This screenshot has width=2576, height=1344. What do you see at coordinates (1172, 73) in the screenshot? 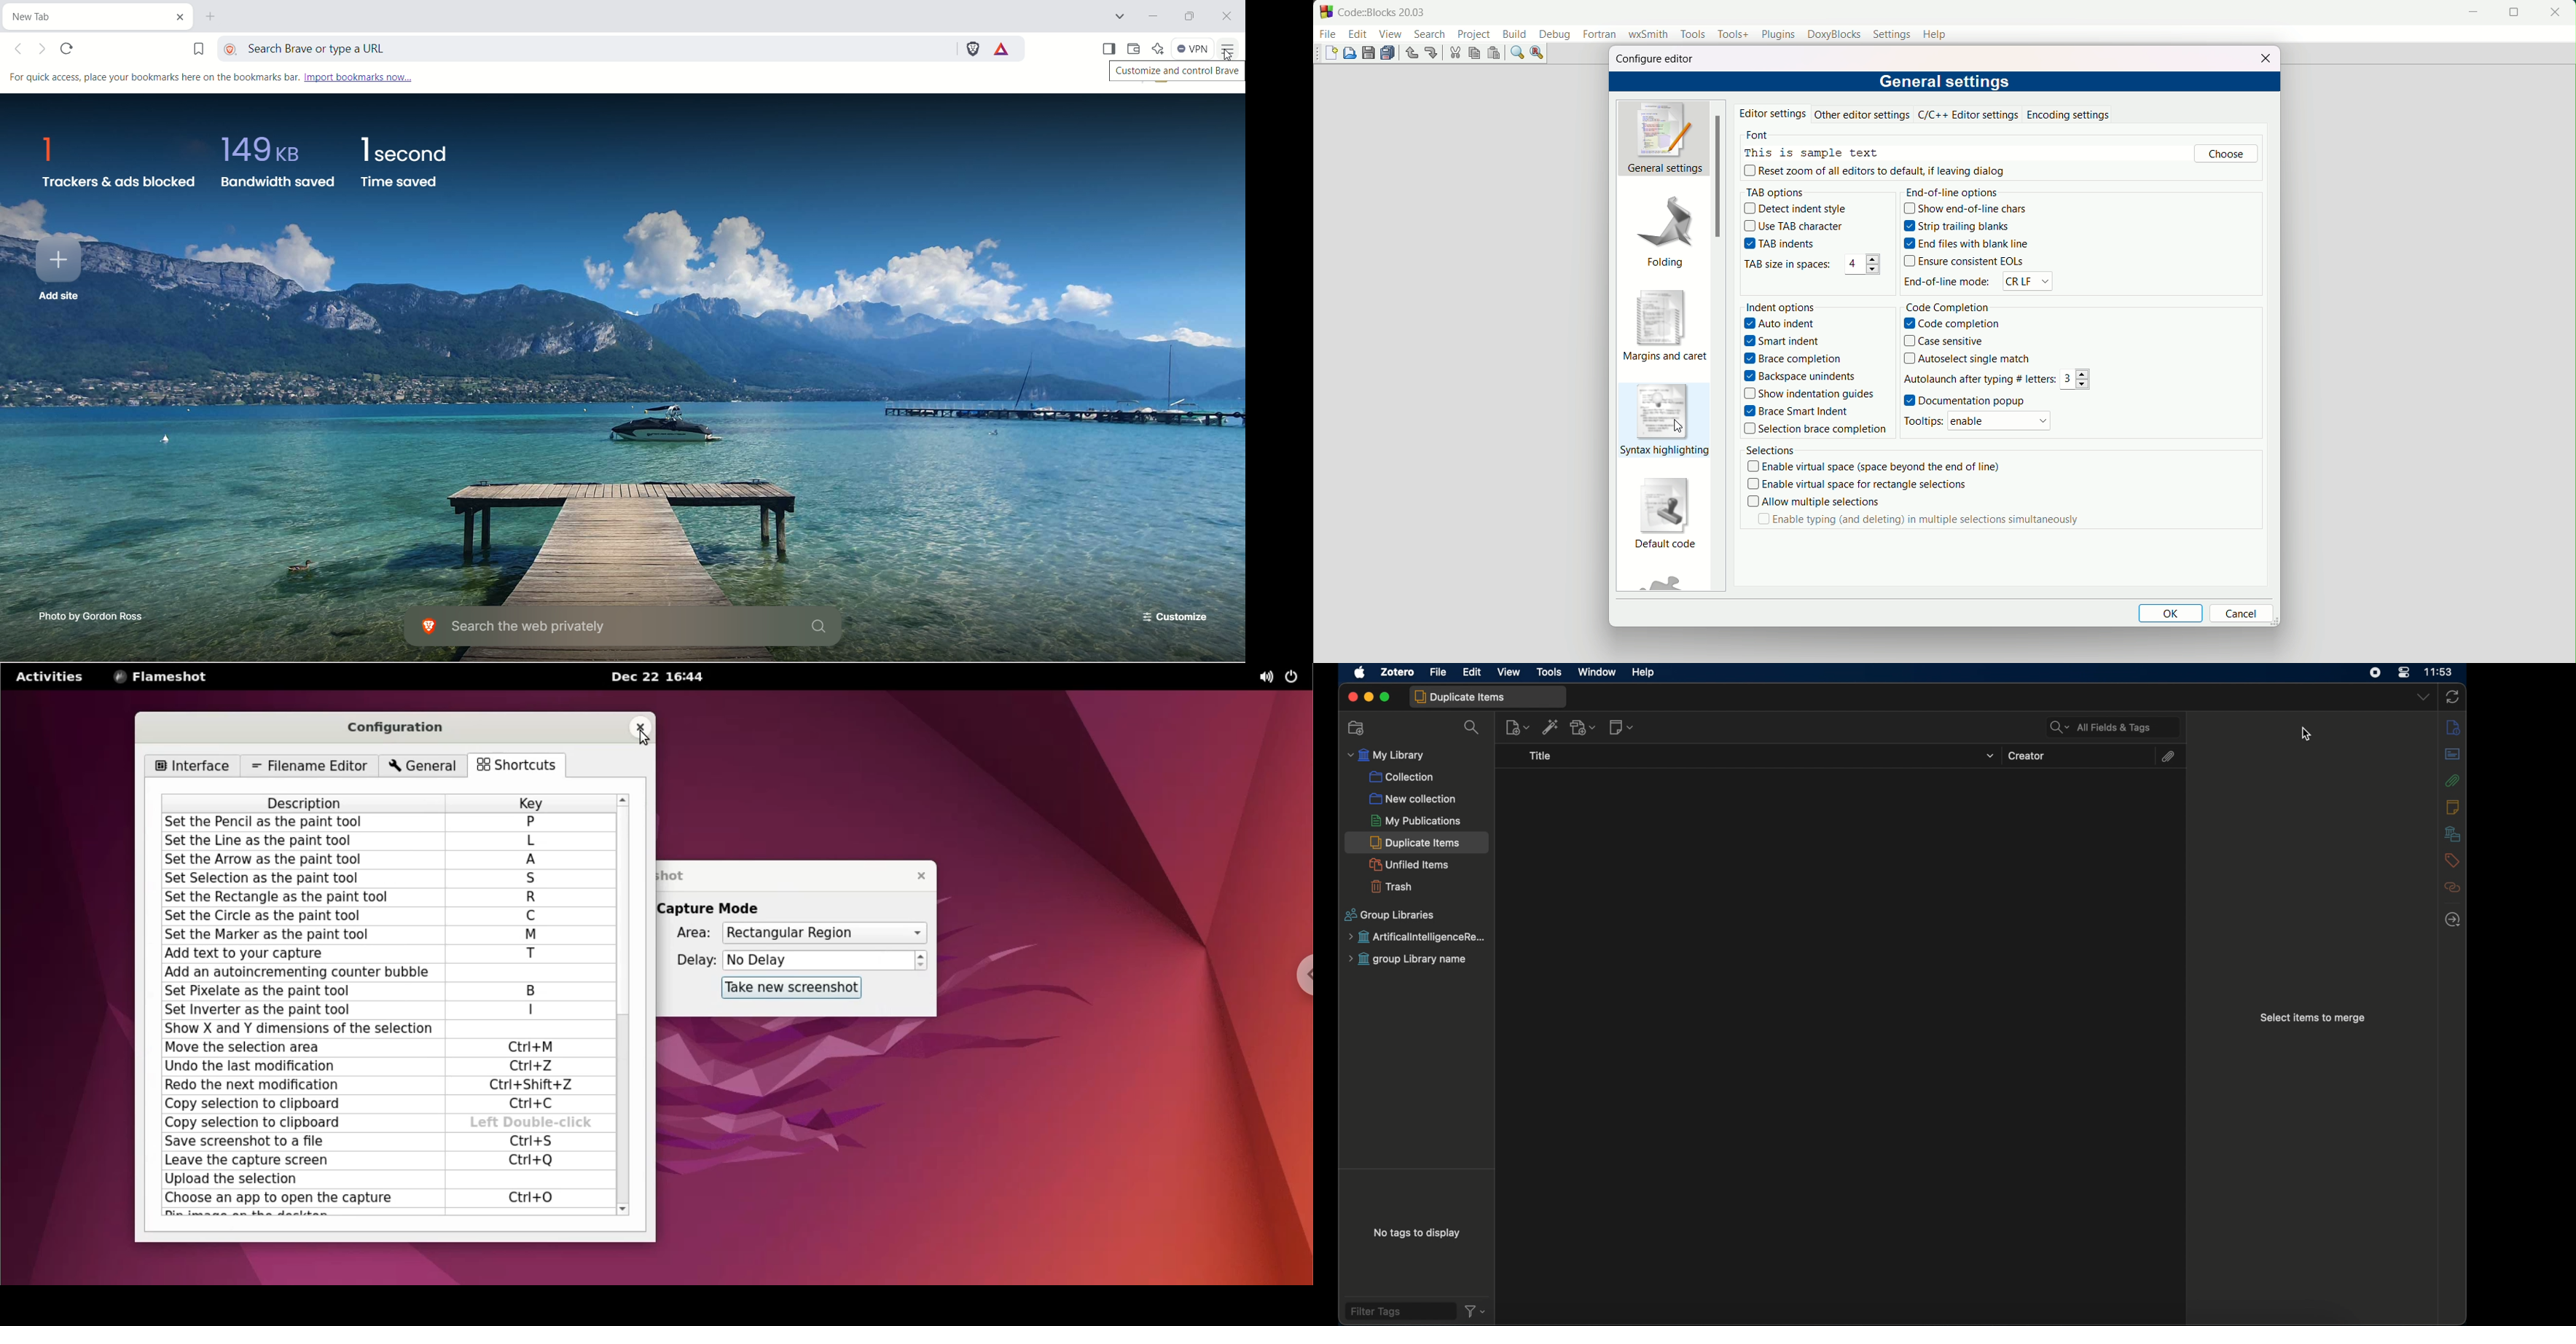
I see `customize and control brave` at bounding box center [1172, 73].